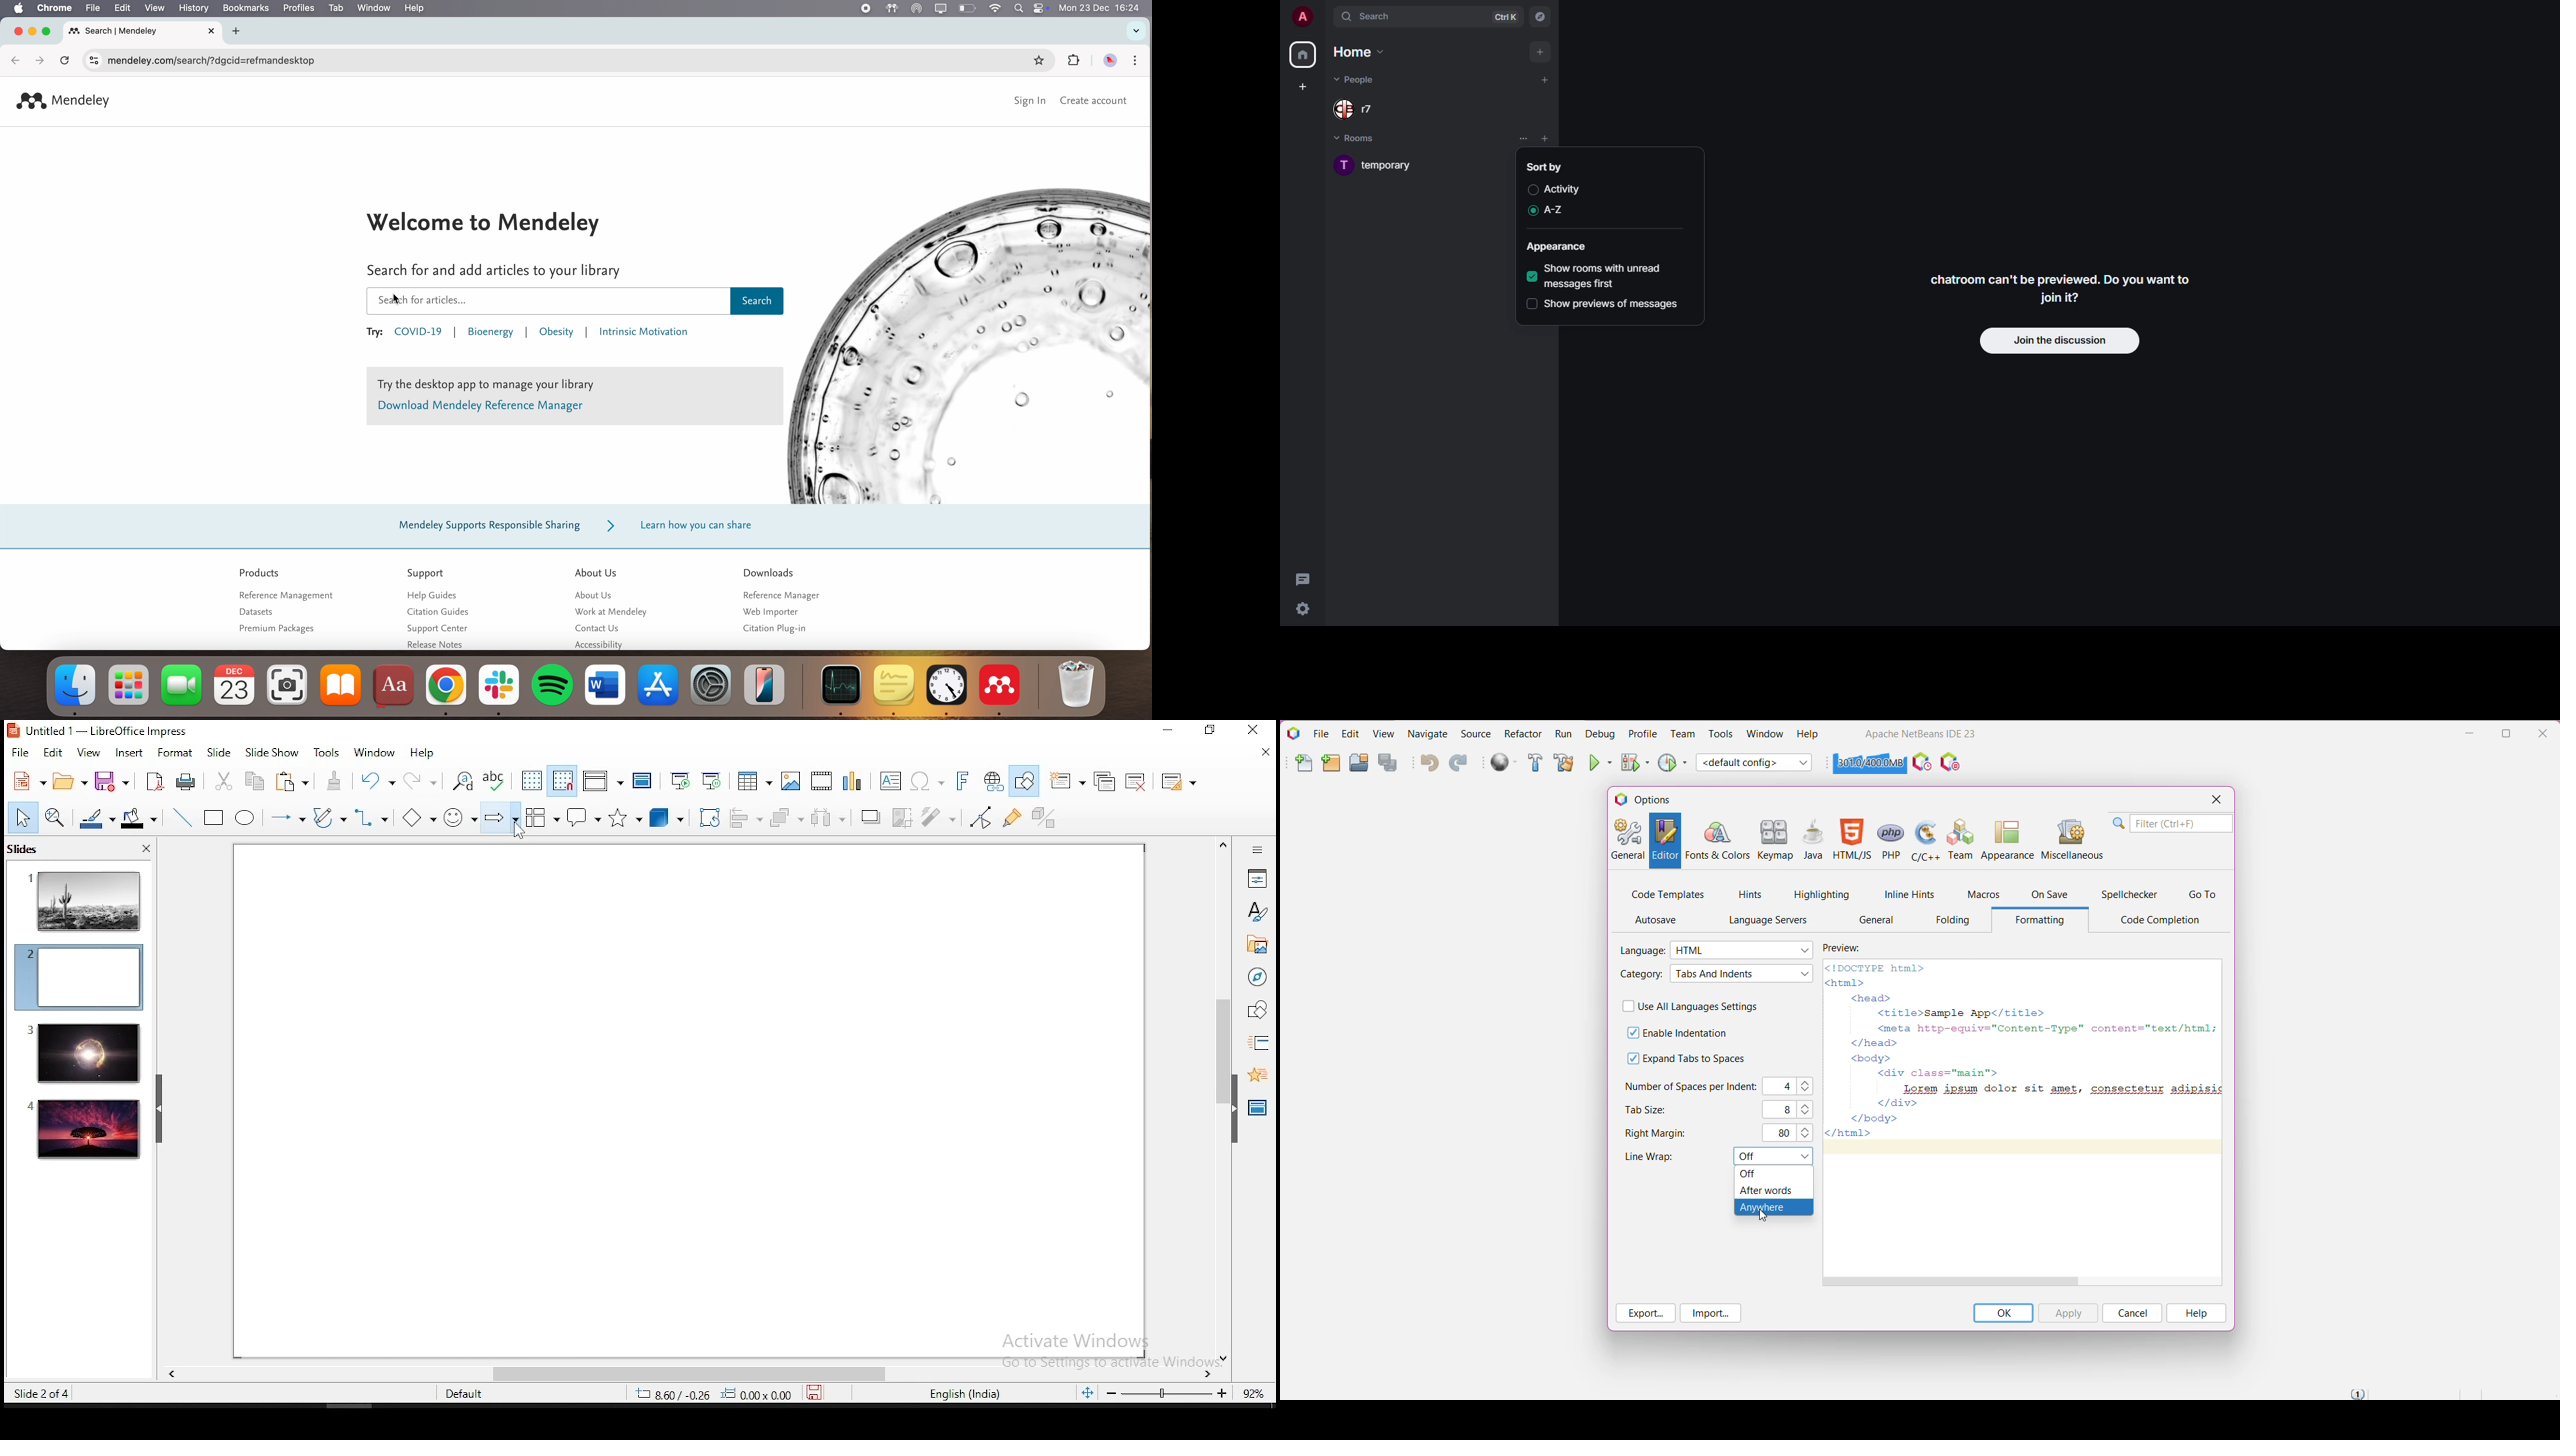 Image resolution: width=2576 pixels, height=1456 pixels. What do you see at coordinates (1256, 979) in the screenshot?
I see `navigator` at bounding box center [1256, 979].